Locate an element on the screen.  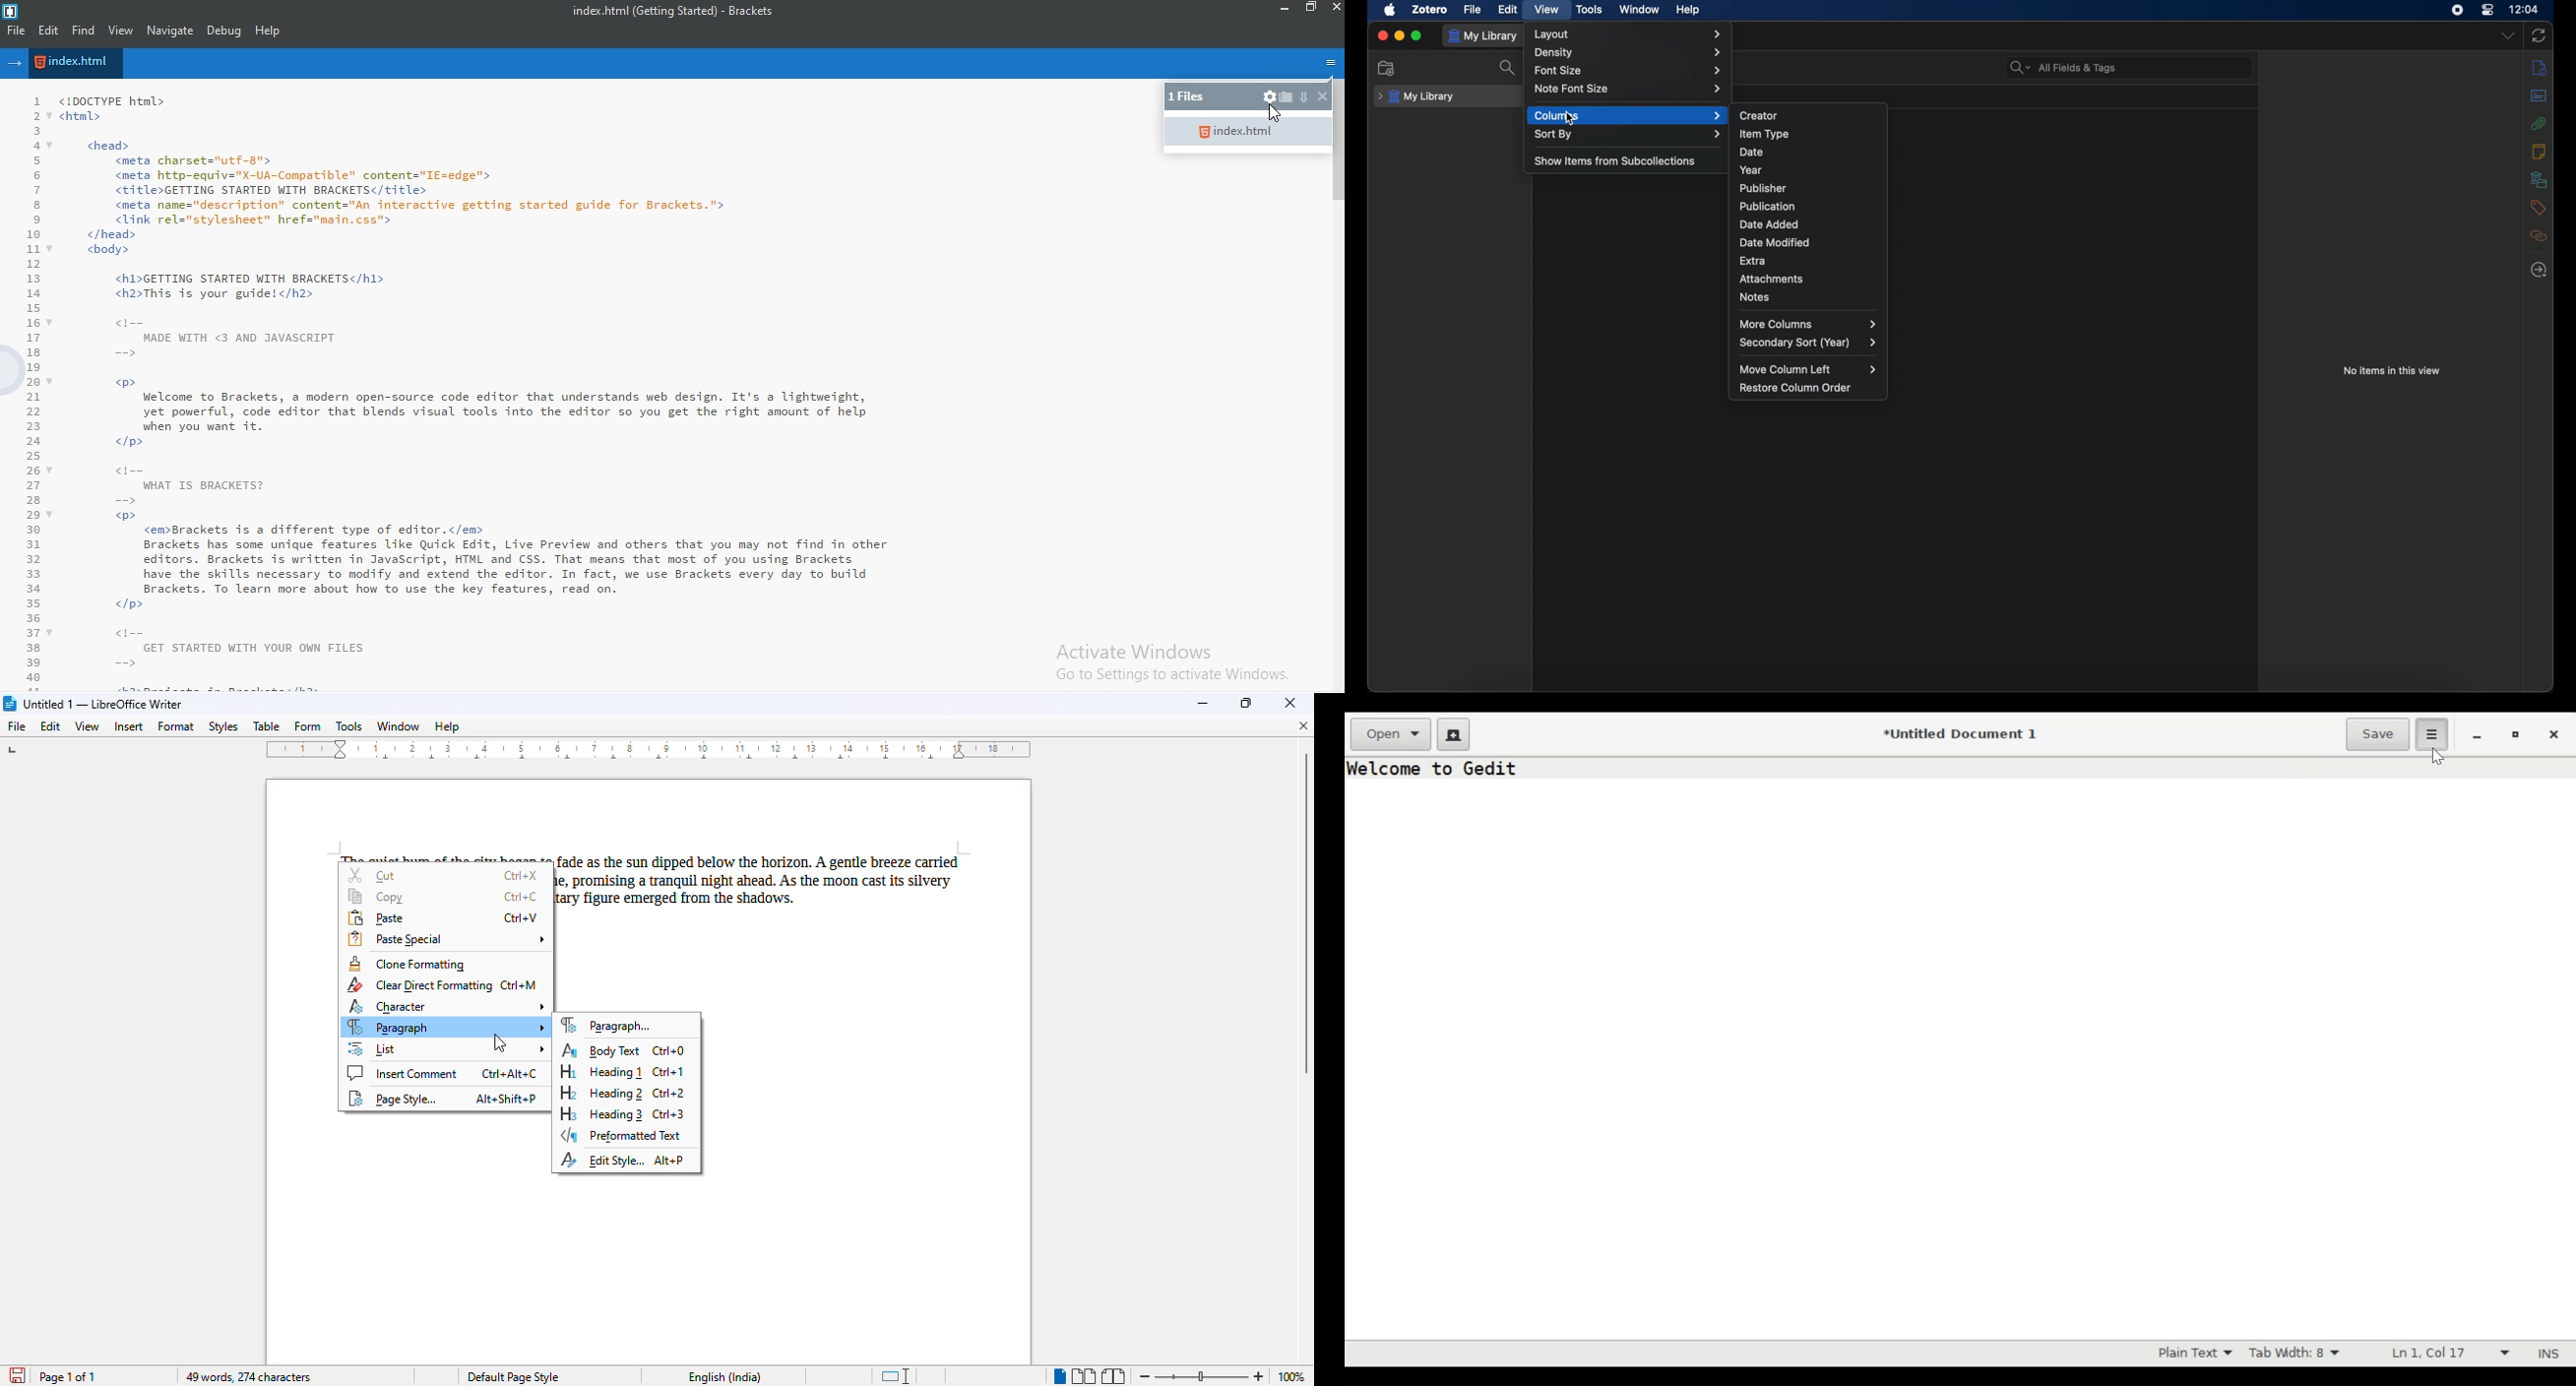
scroll bar is located at coordinates (1336, 145).